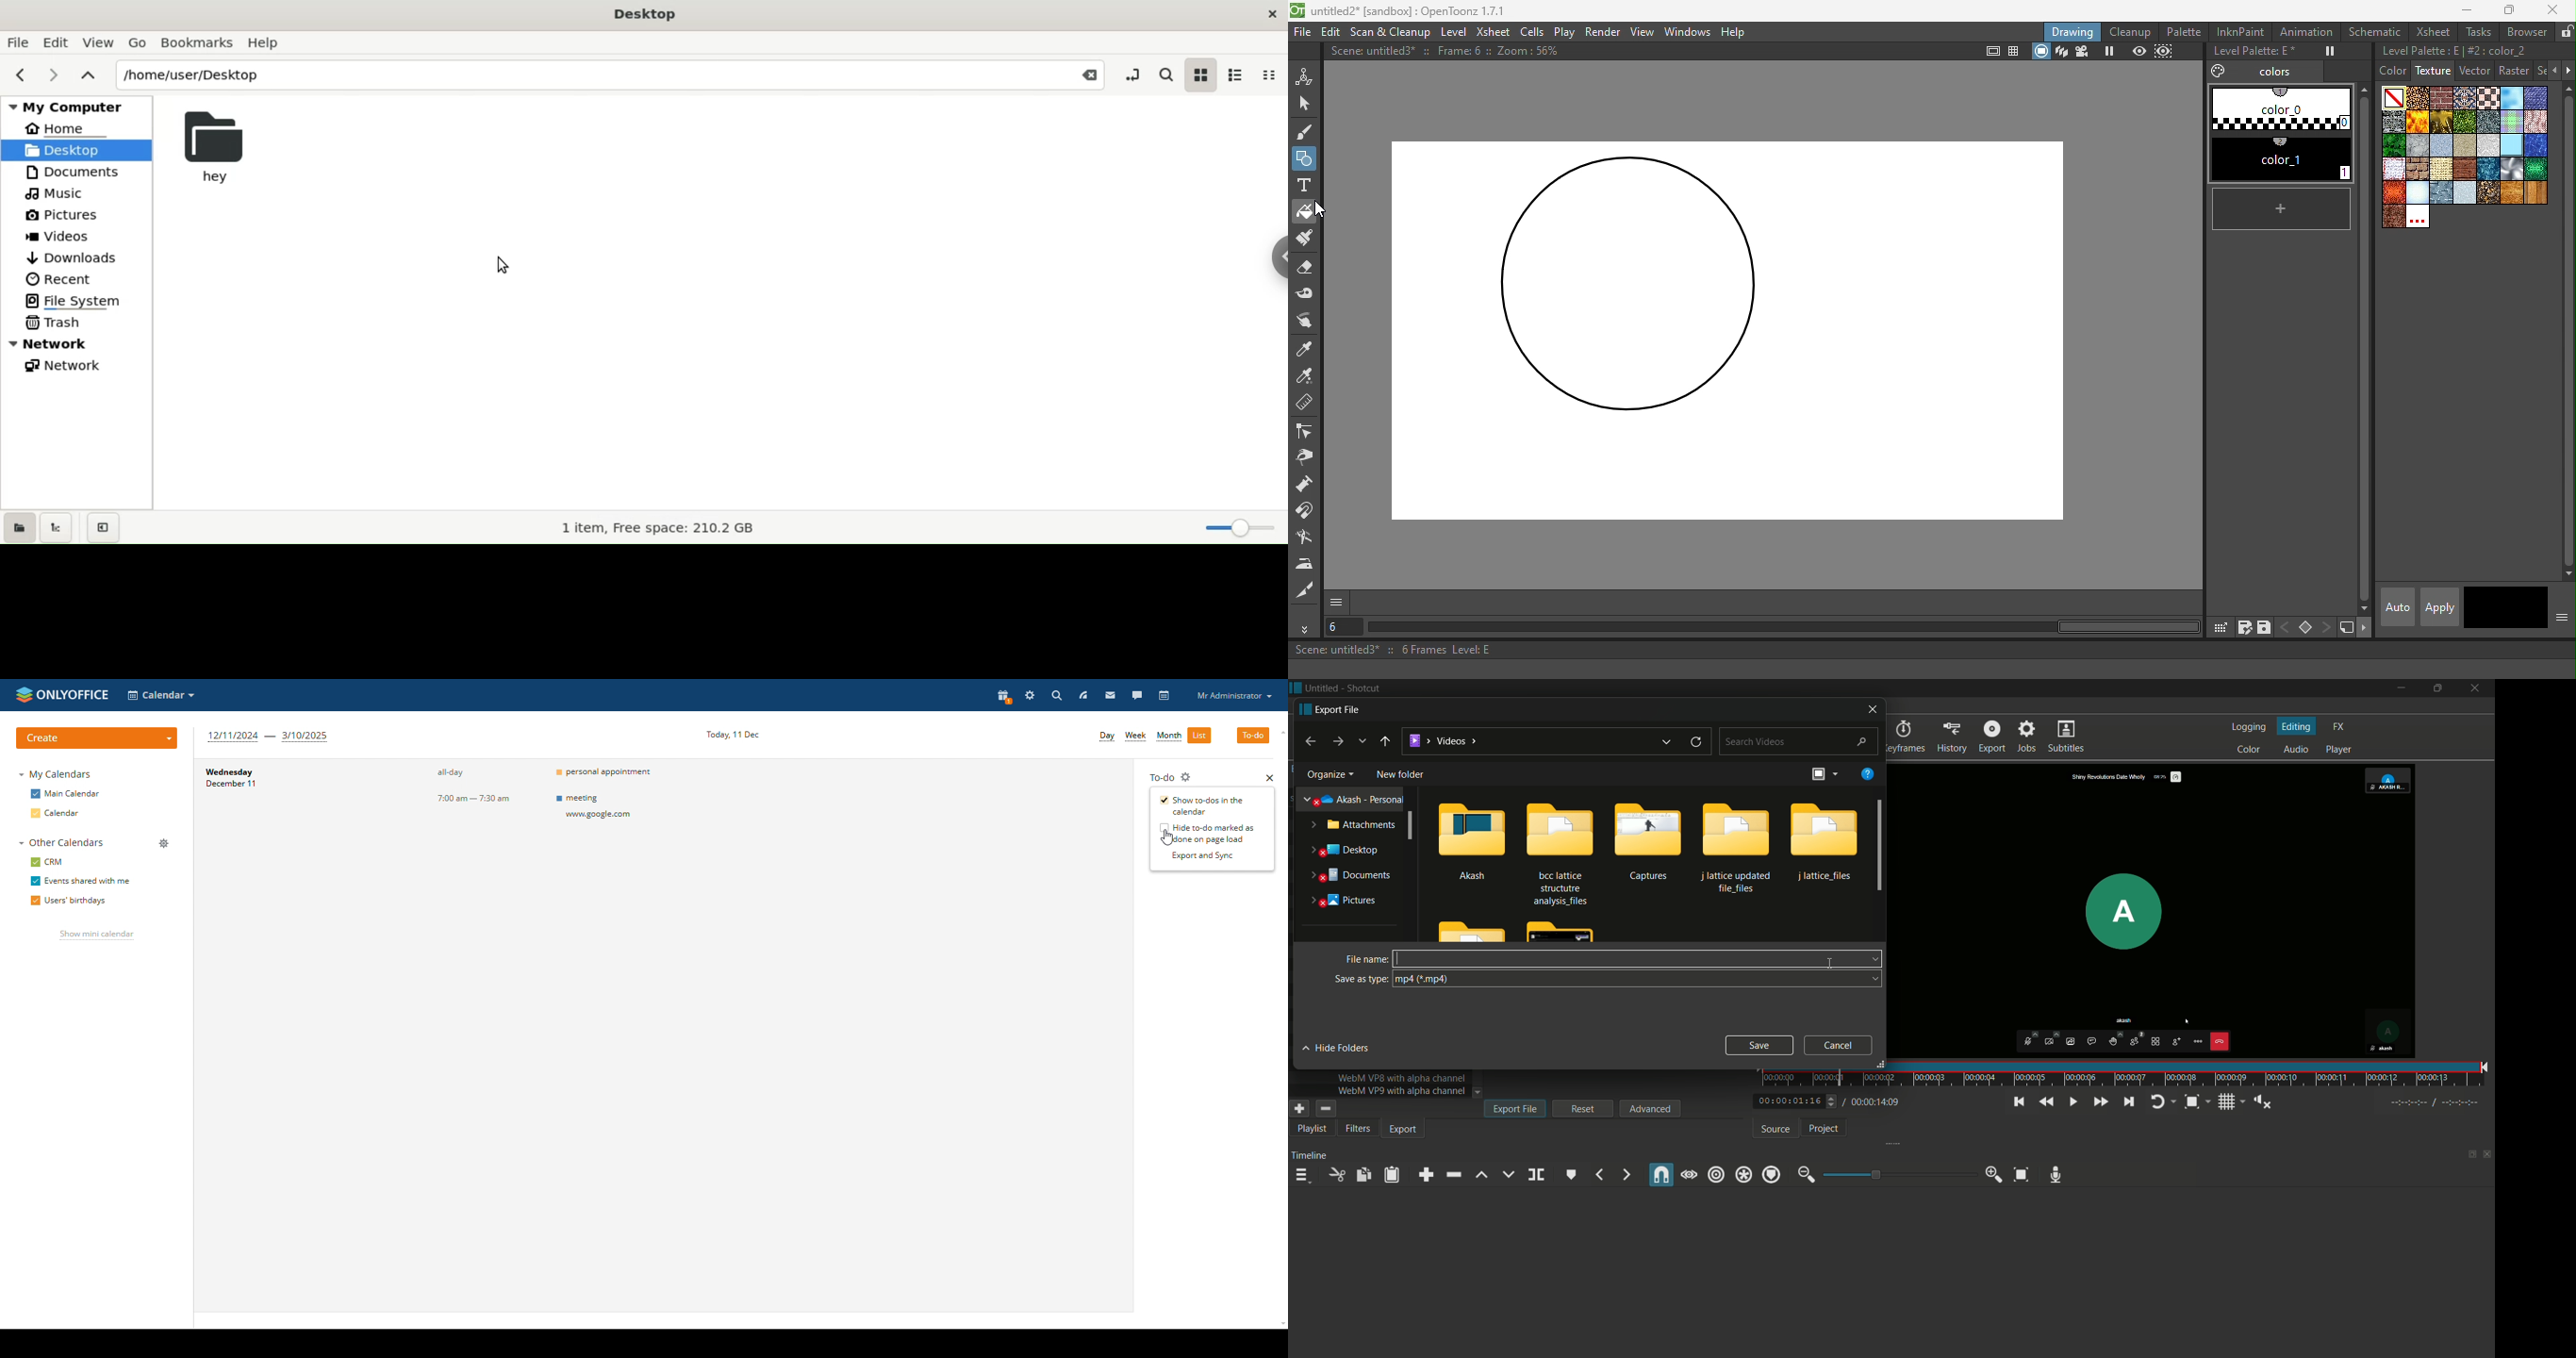 The image size is (2576, 1372). What do you see at coordinates (2442, 122) in the screenshot?
I see `Gold.bmp` at bounding box center [2442, 122].